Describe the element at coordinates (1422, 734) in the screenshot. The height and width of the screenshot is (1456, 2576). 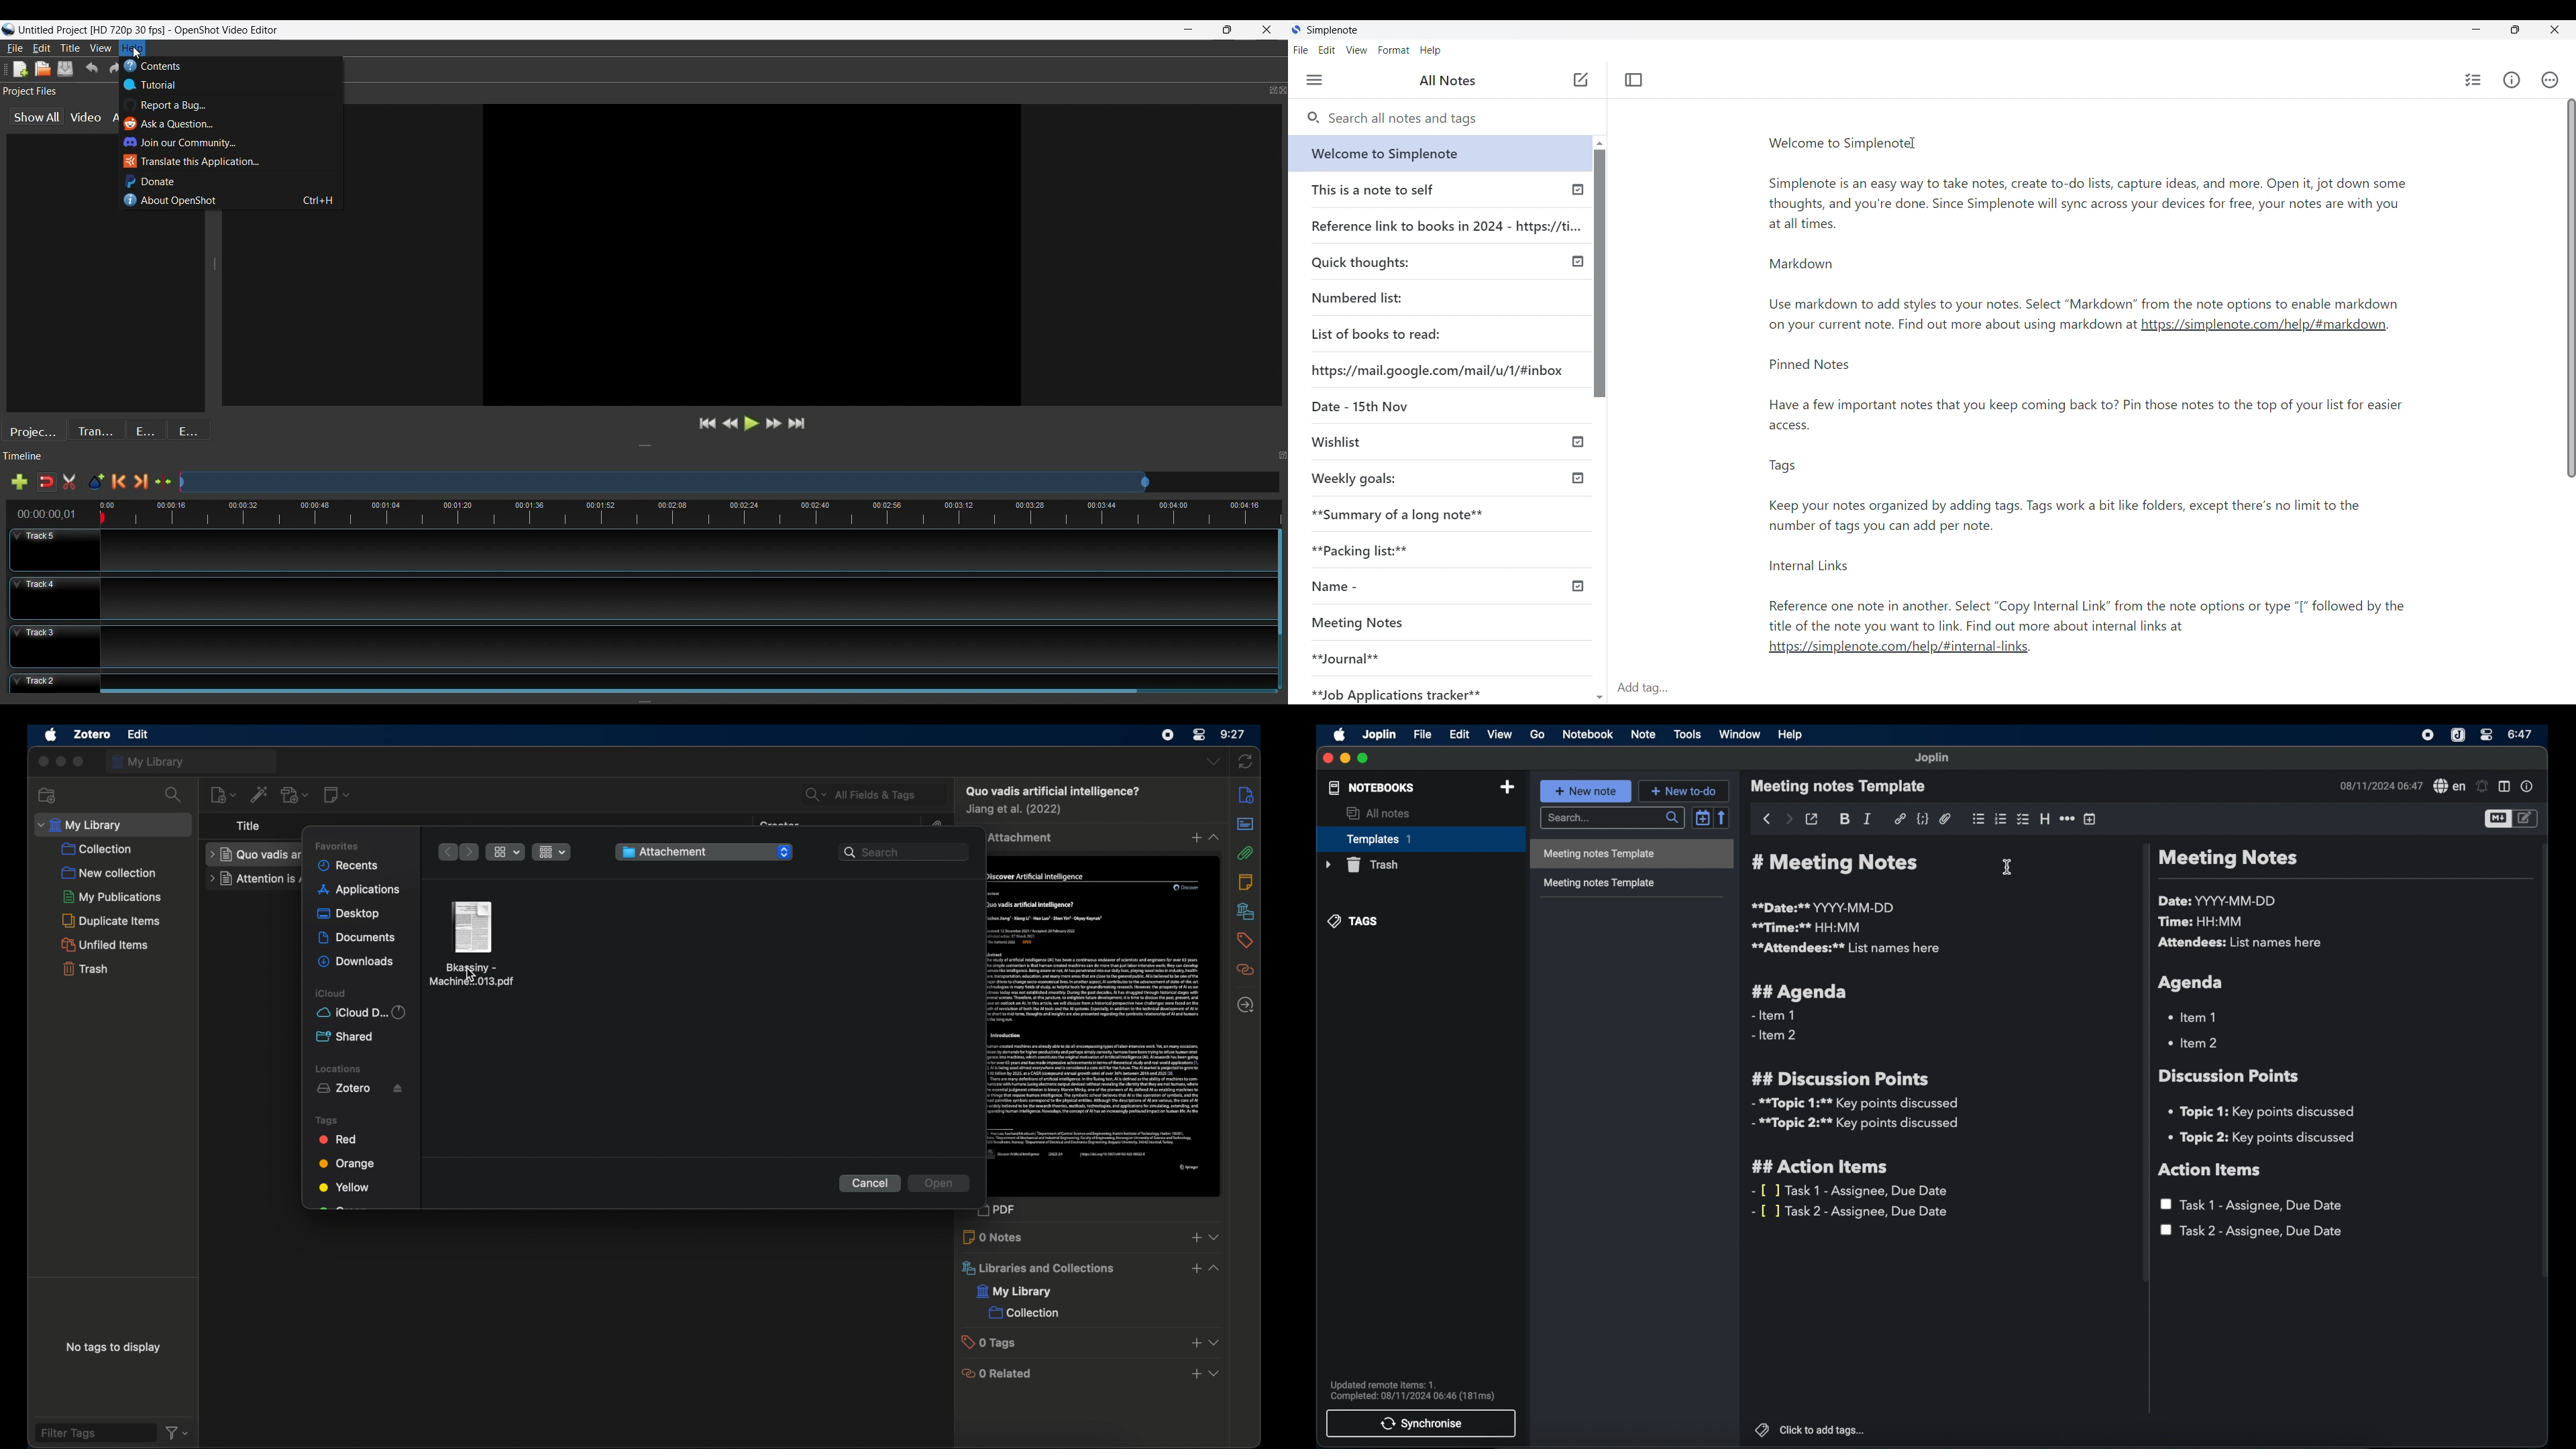
I see `file` at that location.